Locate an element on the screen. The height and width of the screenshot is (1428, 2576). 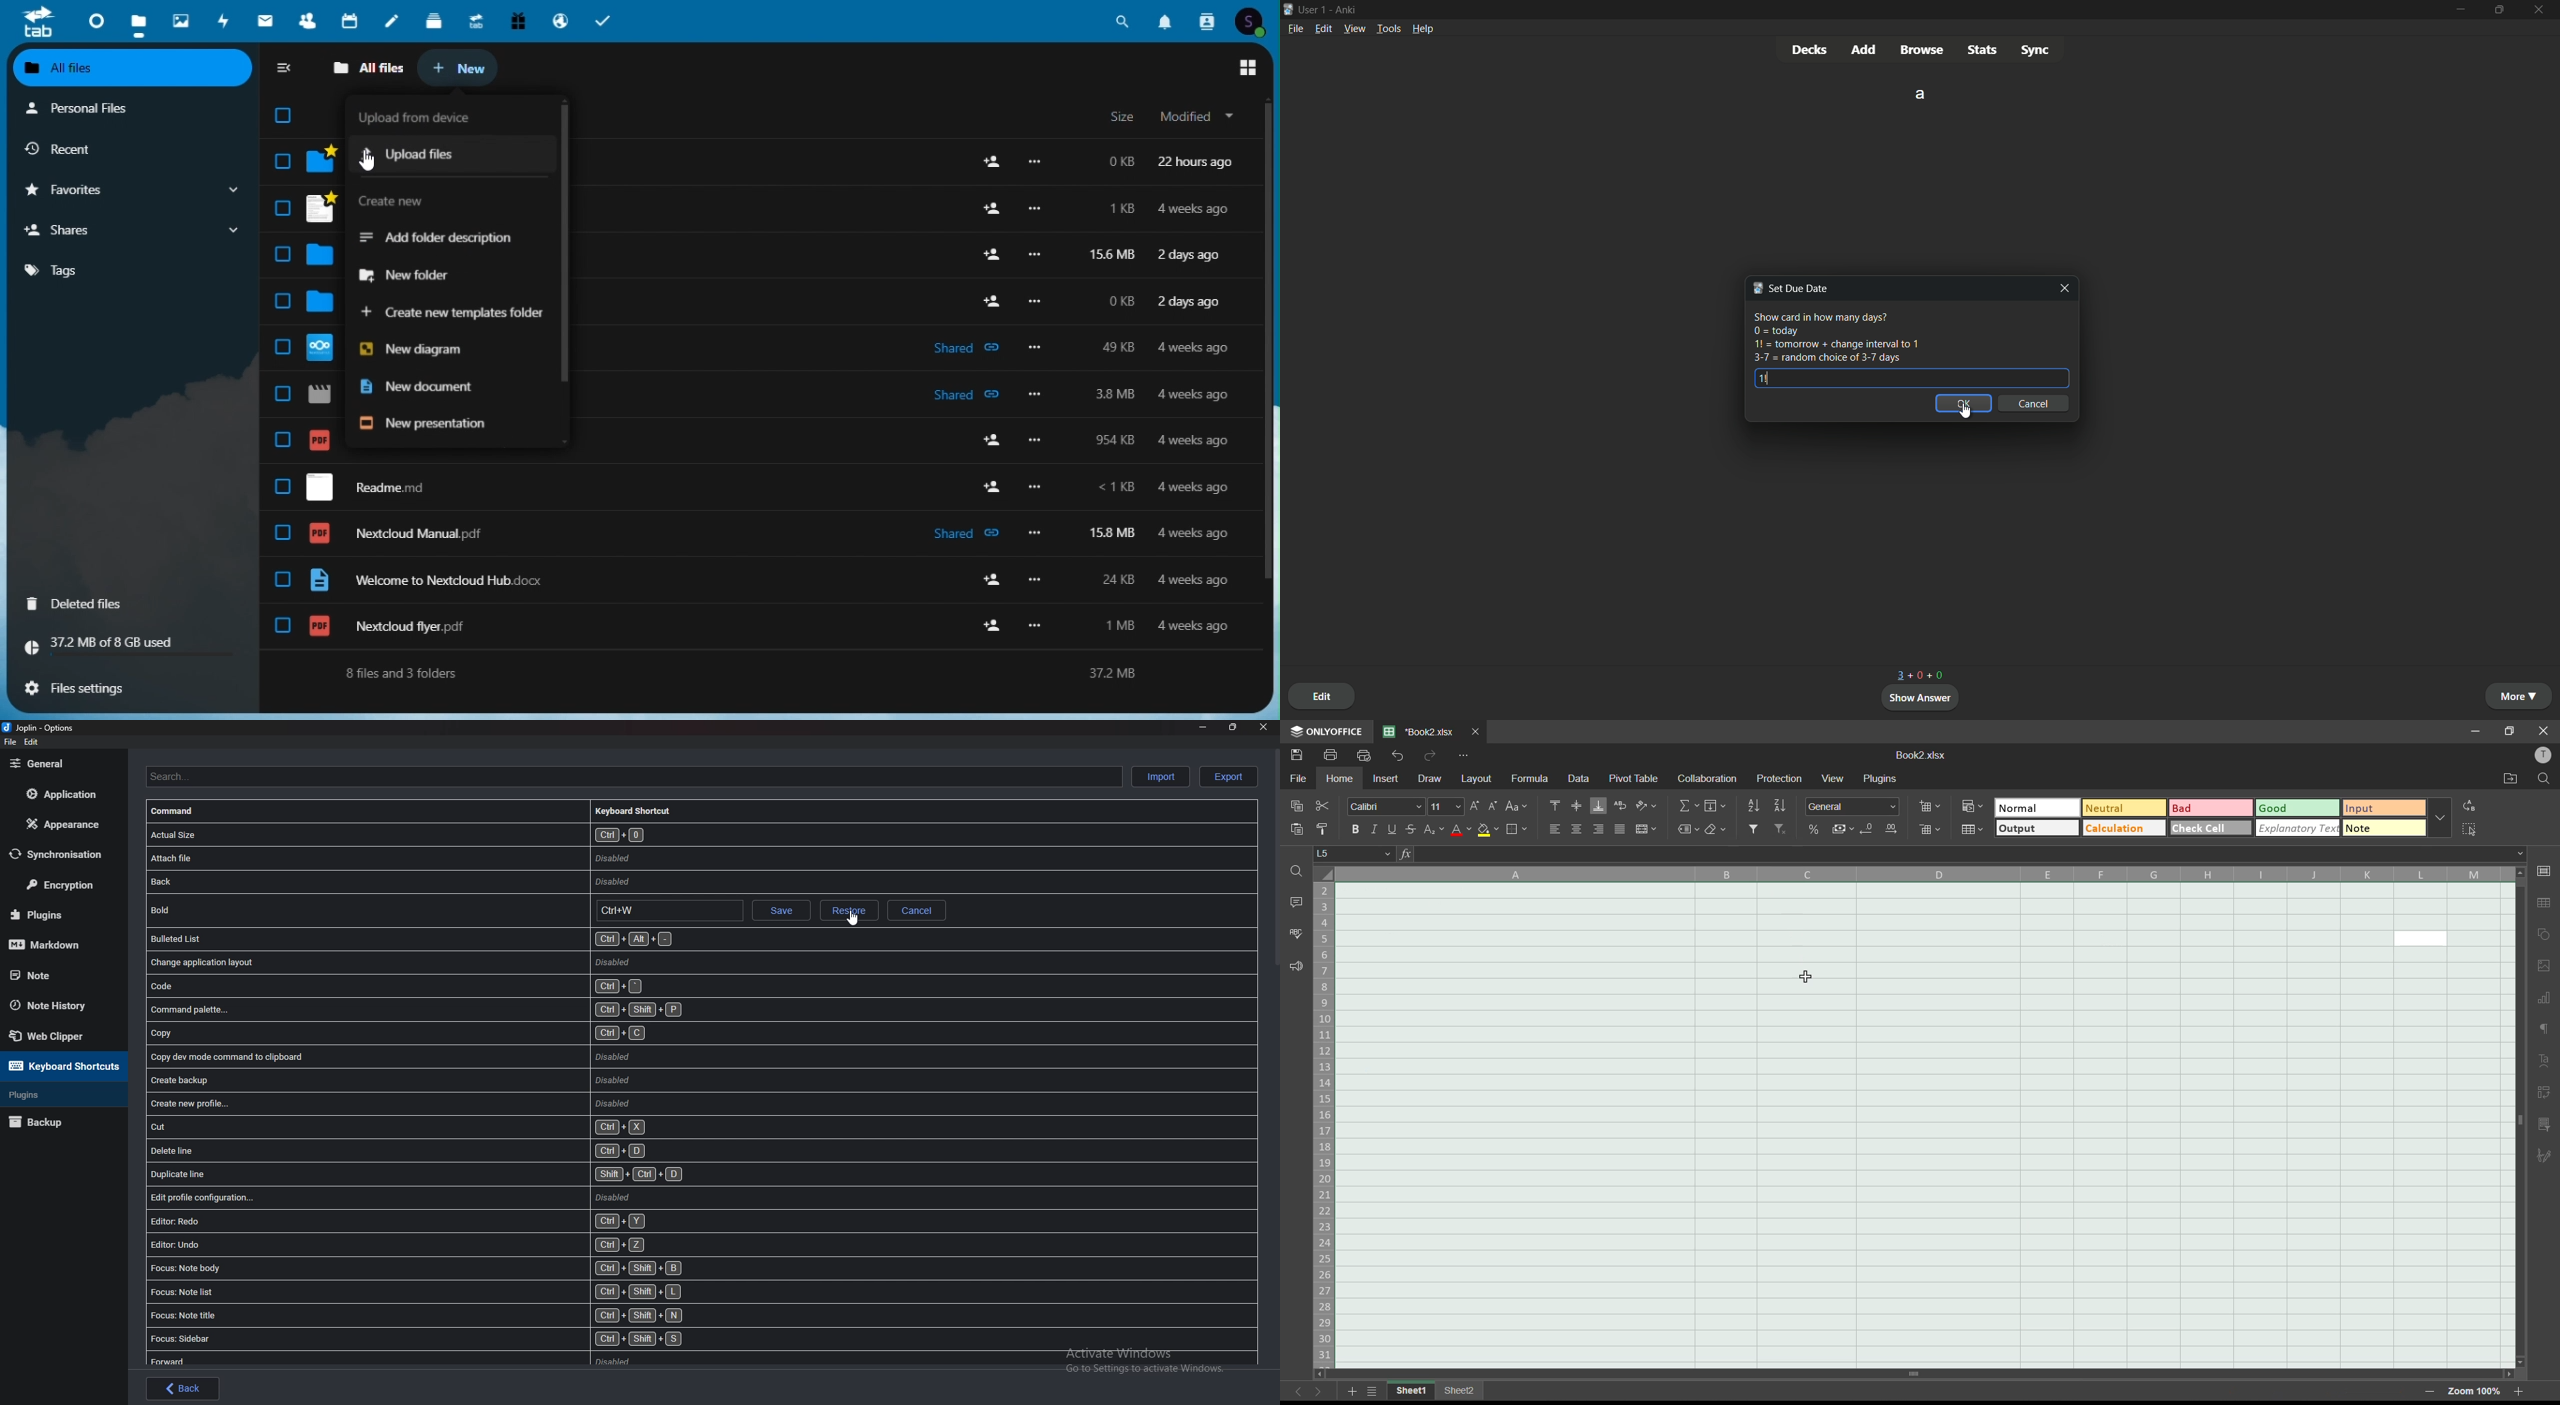
welcome to nextcloud hub.docx is located at coordinates (436, 580).